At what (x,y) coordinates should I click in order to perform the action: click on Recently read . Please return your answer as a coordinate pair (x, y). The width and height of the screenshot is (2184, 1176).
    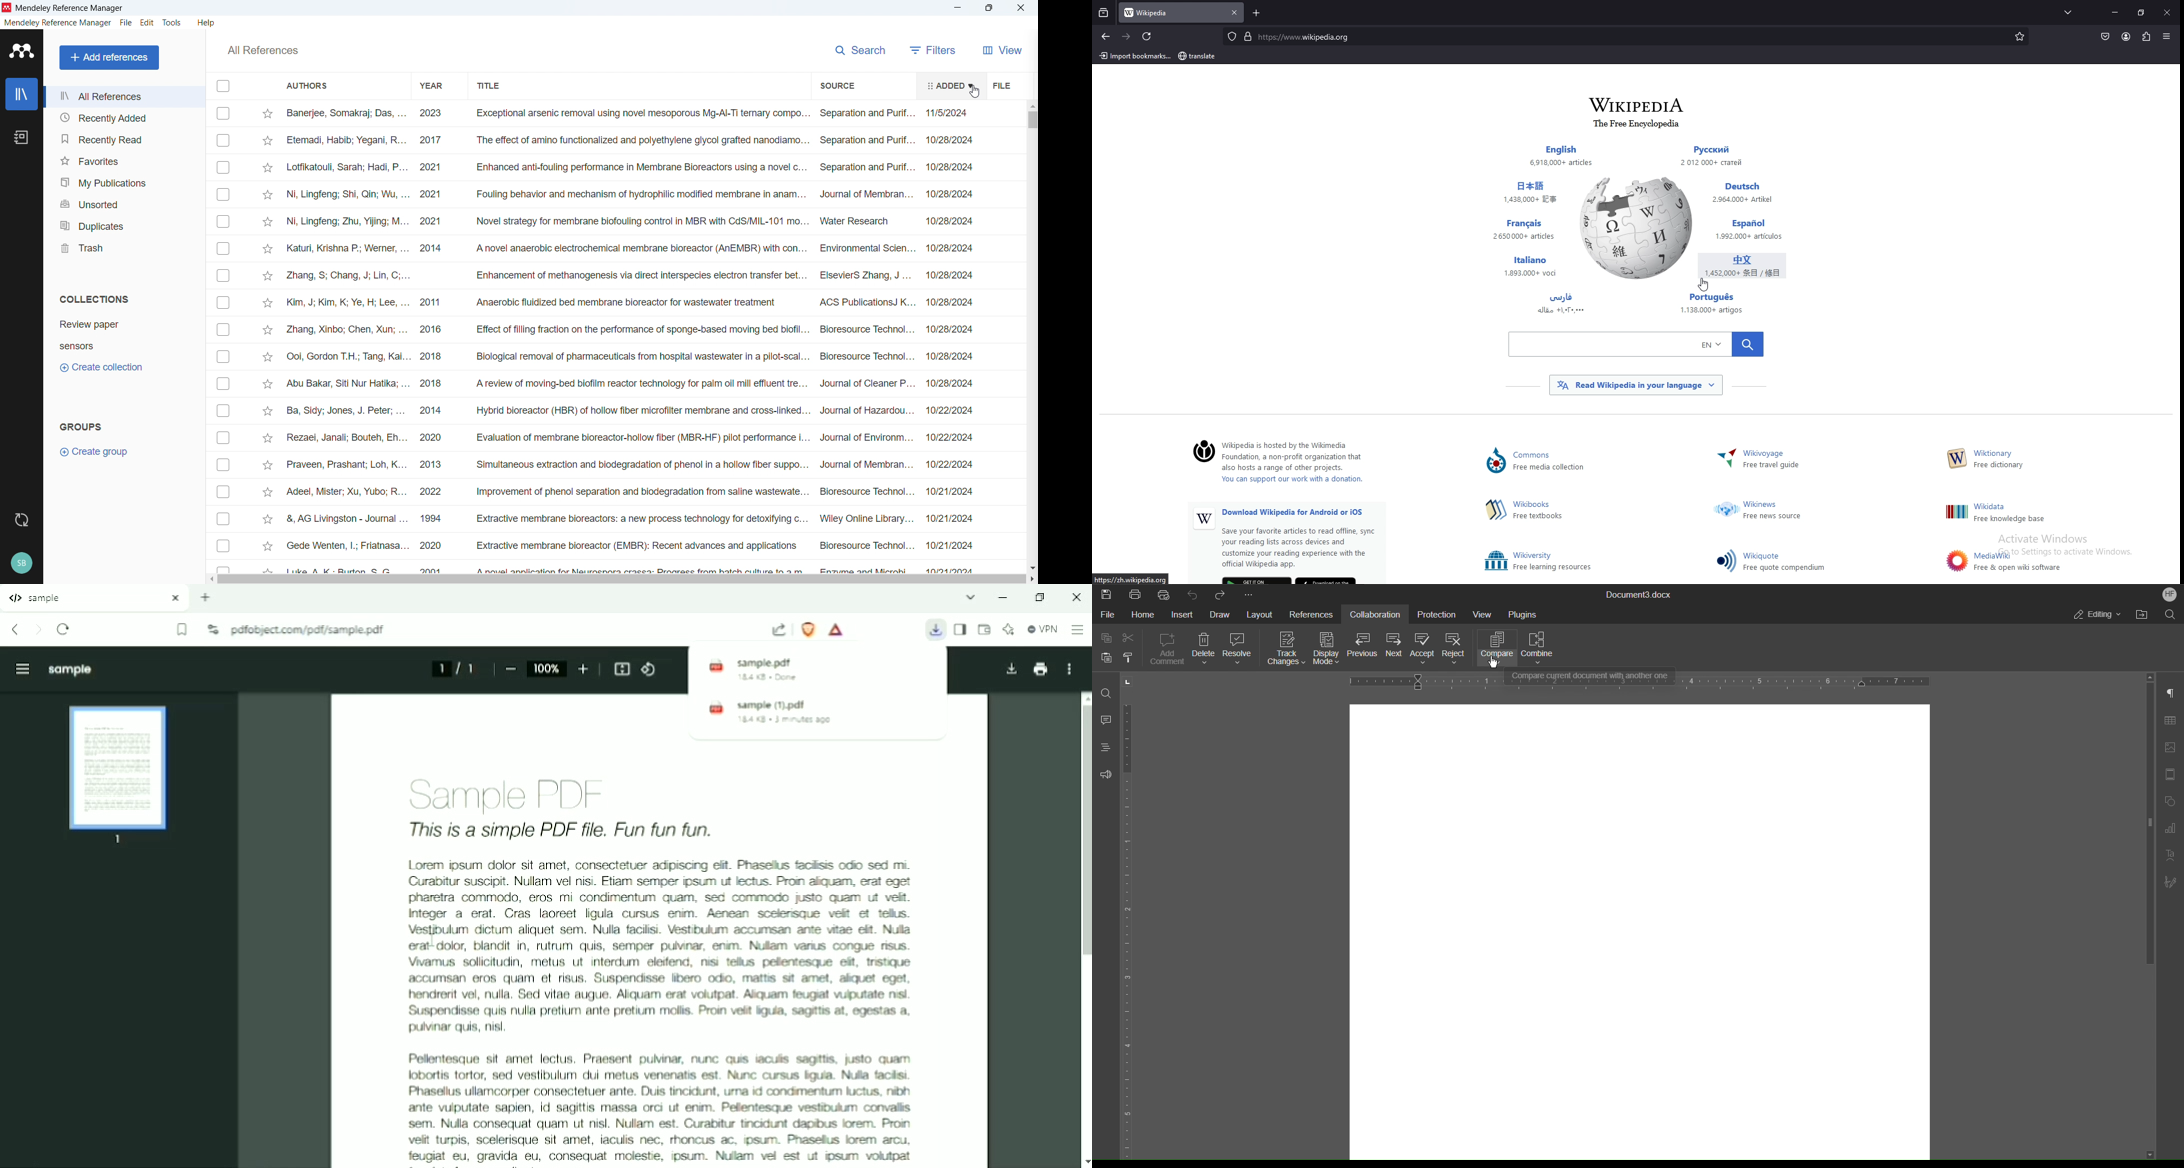
    Looking at the image, I should click on (124, 138).